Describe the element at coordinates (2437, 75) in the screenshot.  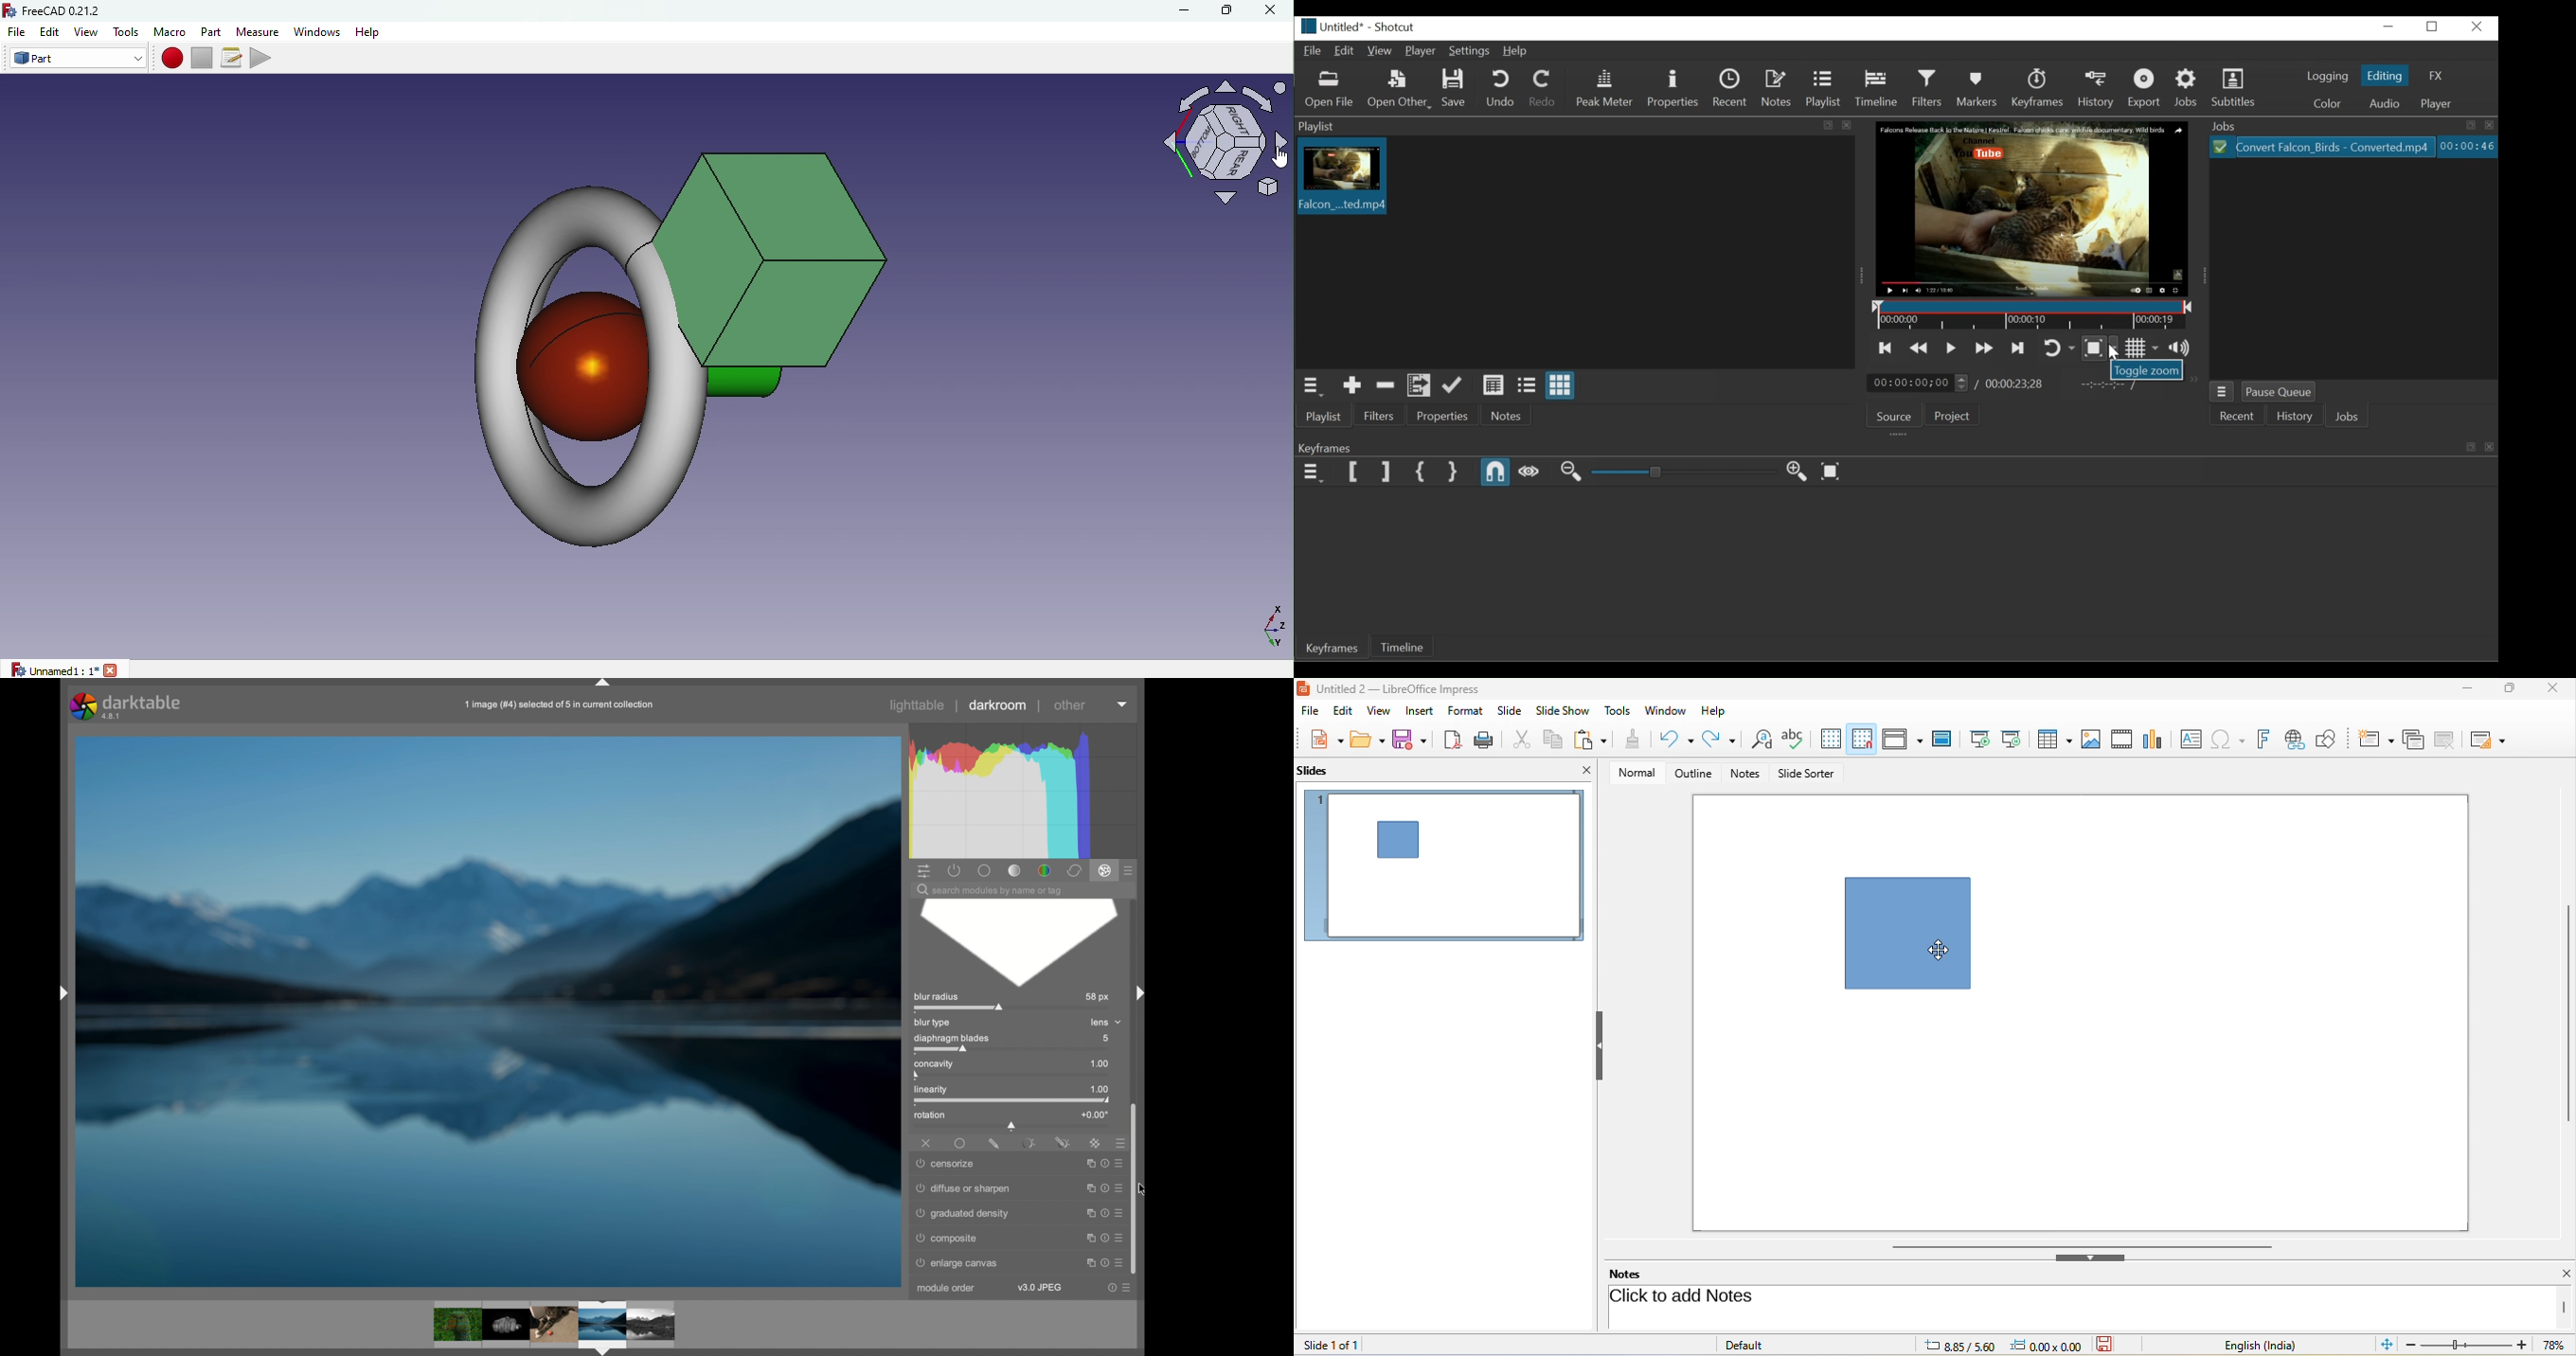
I see `FZ` at that location.